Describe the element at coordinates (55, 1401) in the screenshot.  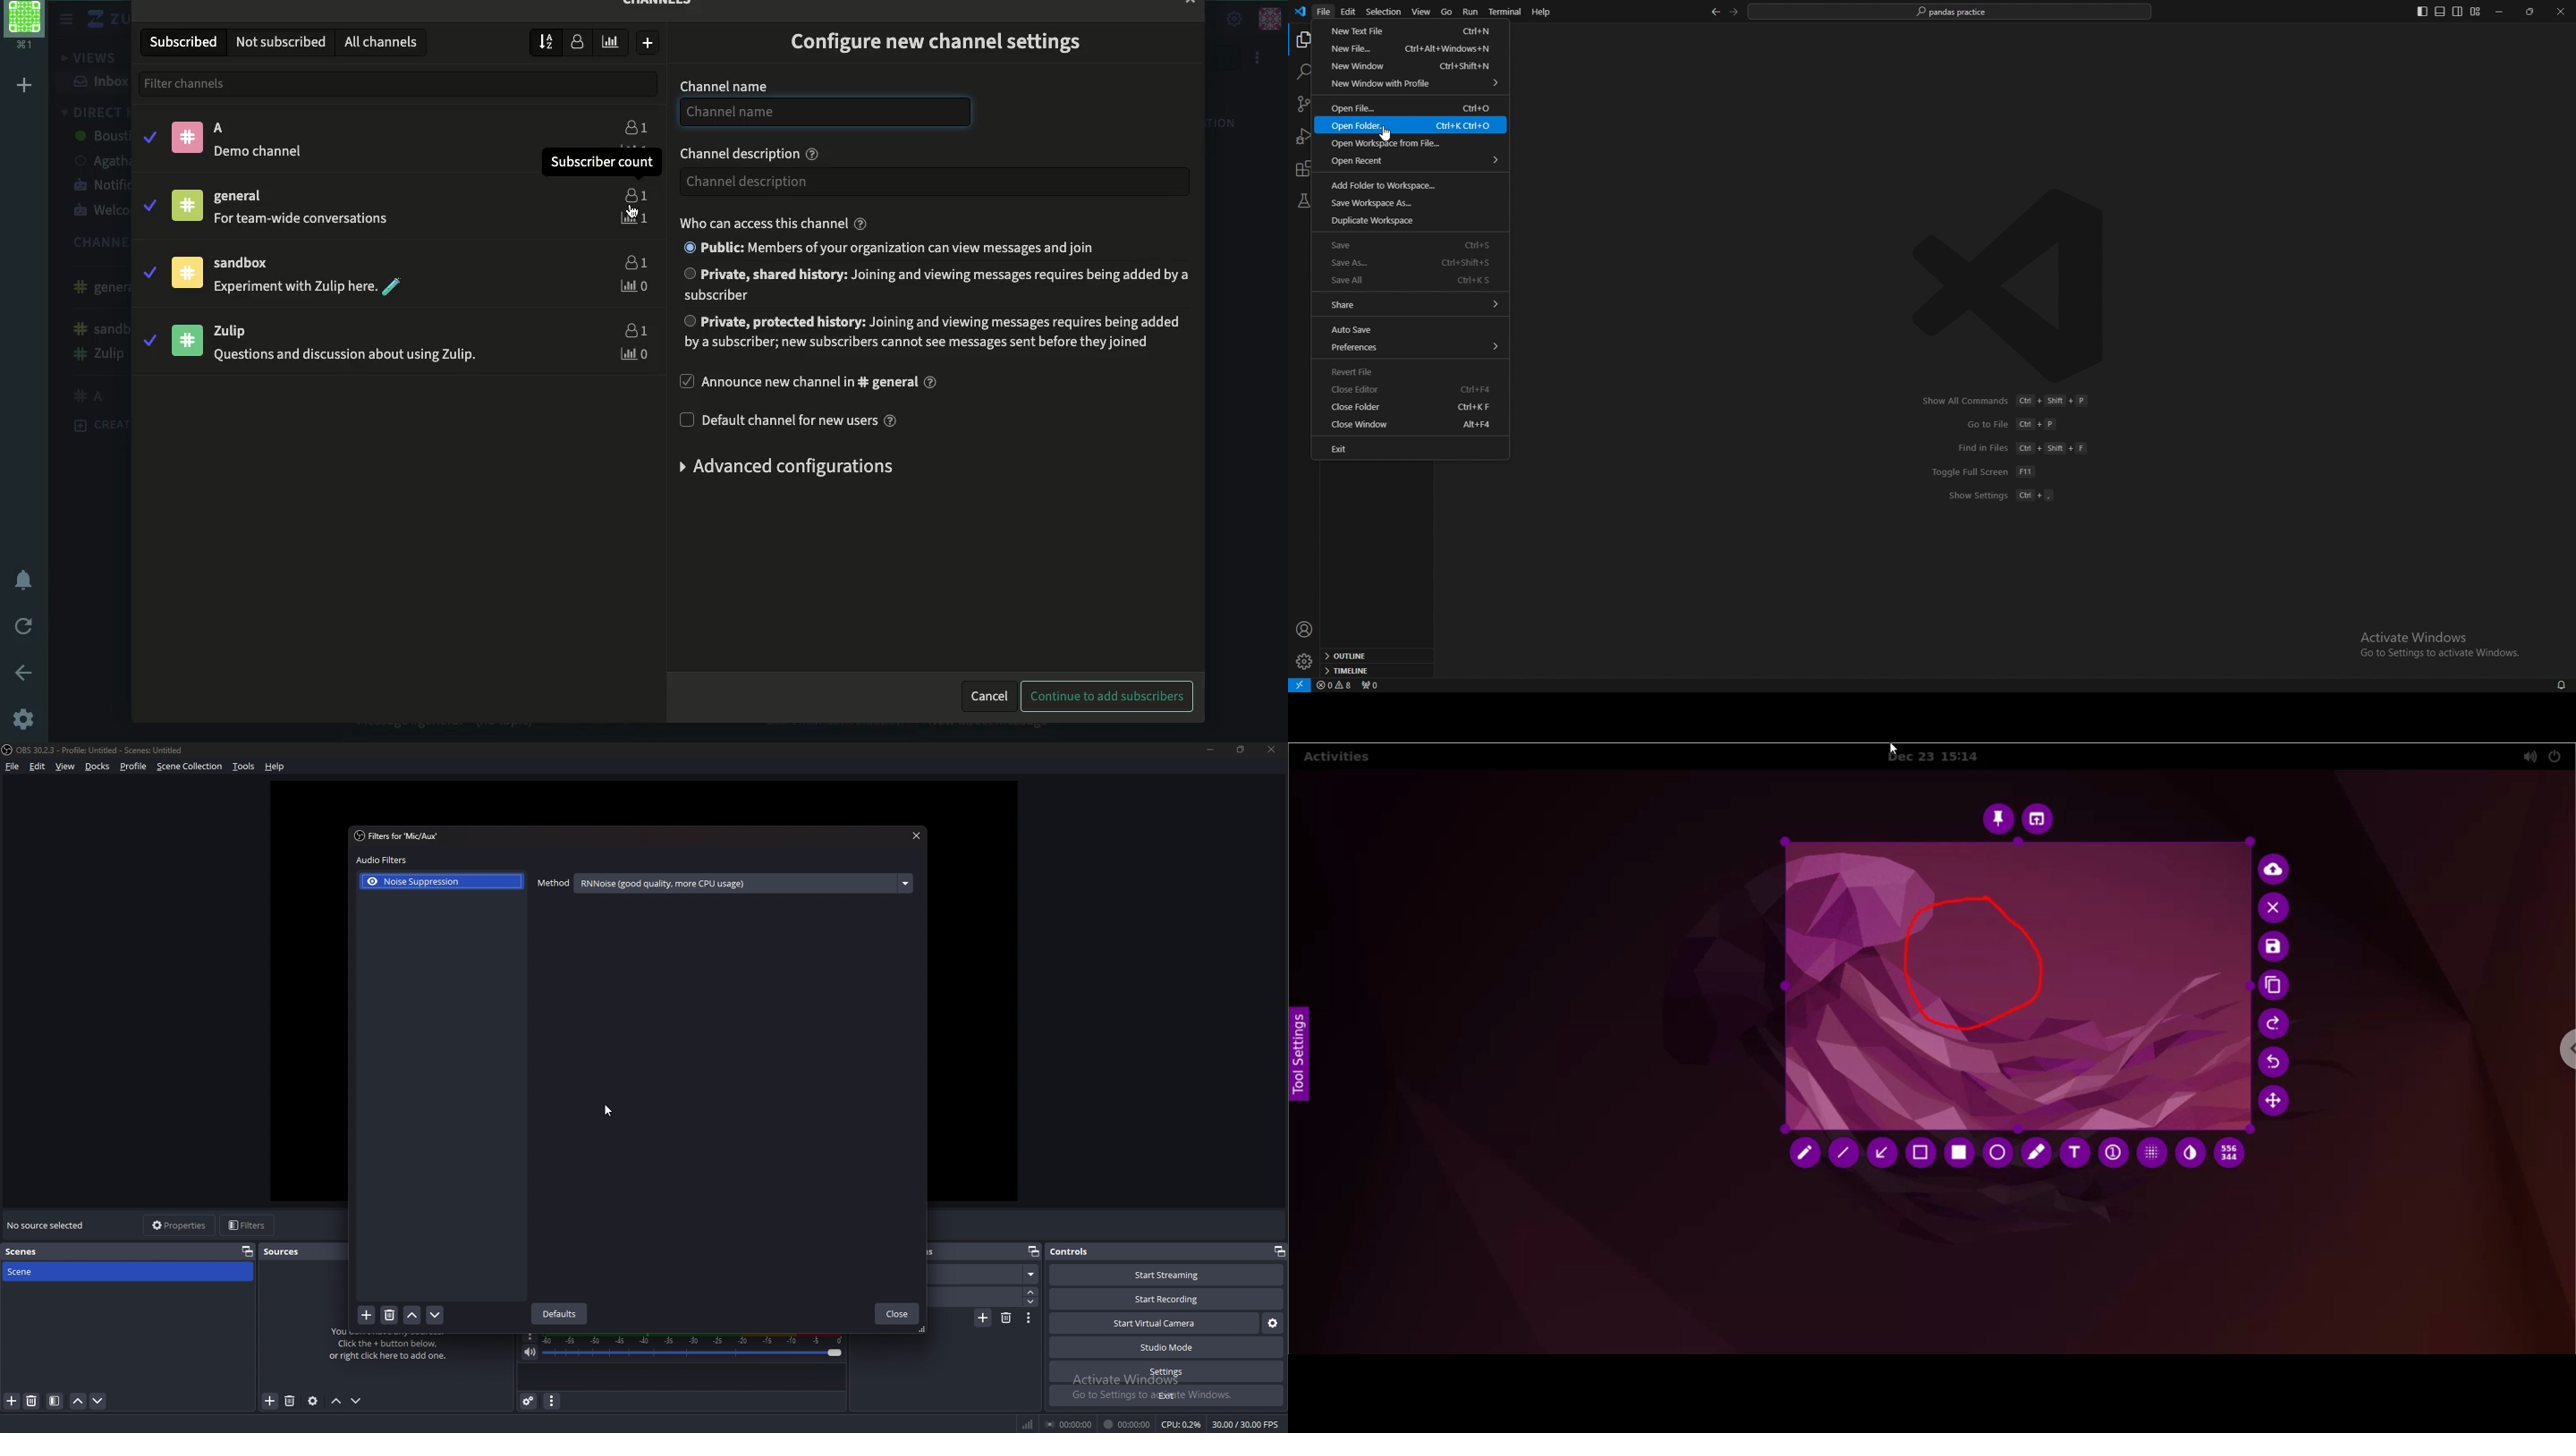
I see `filter` at that location.